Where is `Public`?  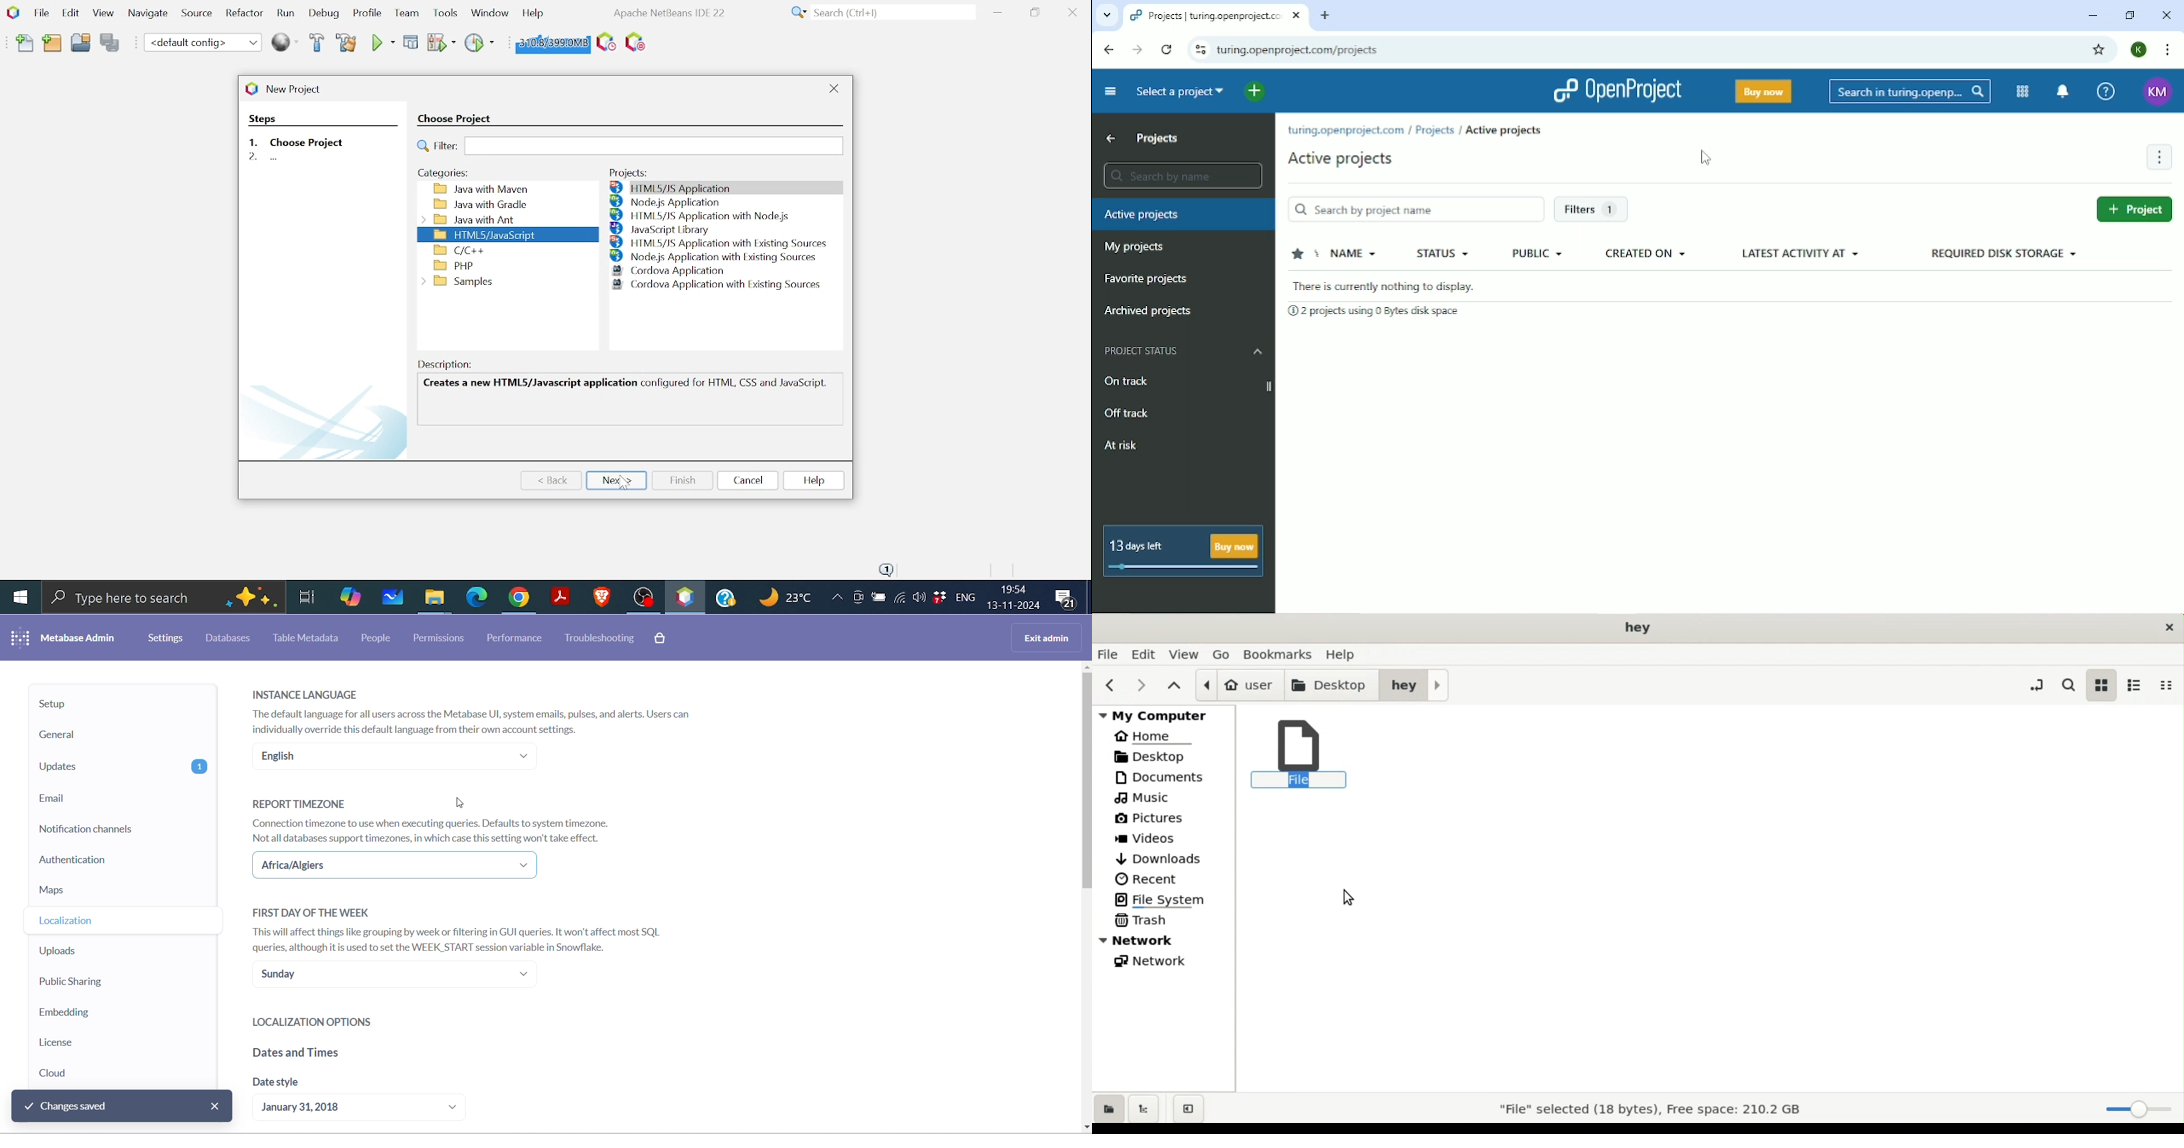
Public is located at coordinates (1543, 254).